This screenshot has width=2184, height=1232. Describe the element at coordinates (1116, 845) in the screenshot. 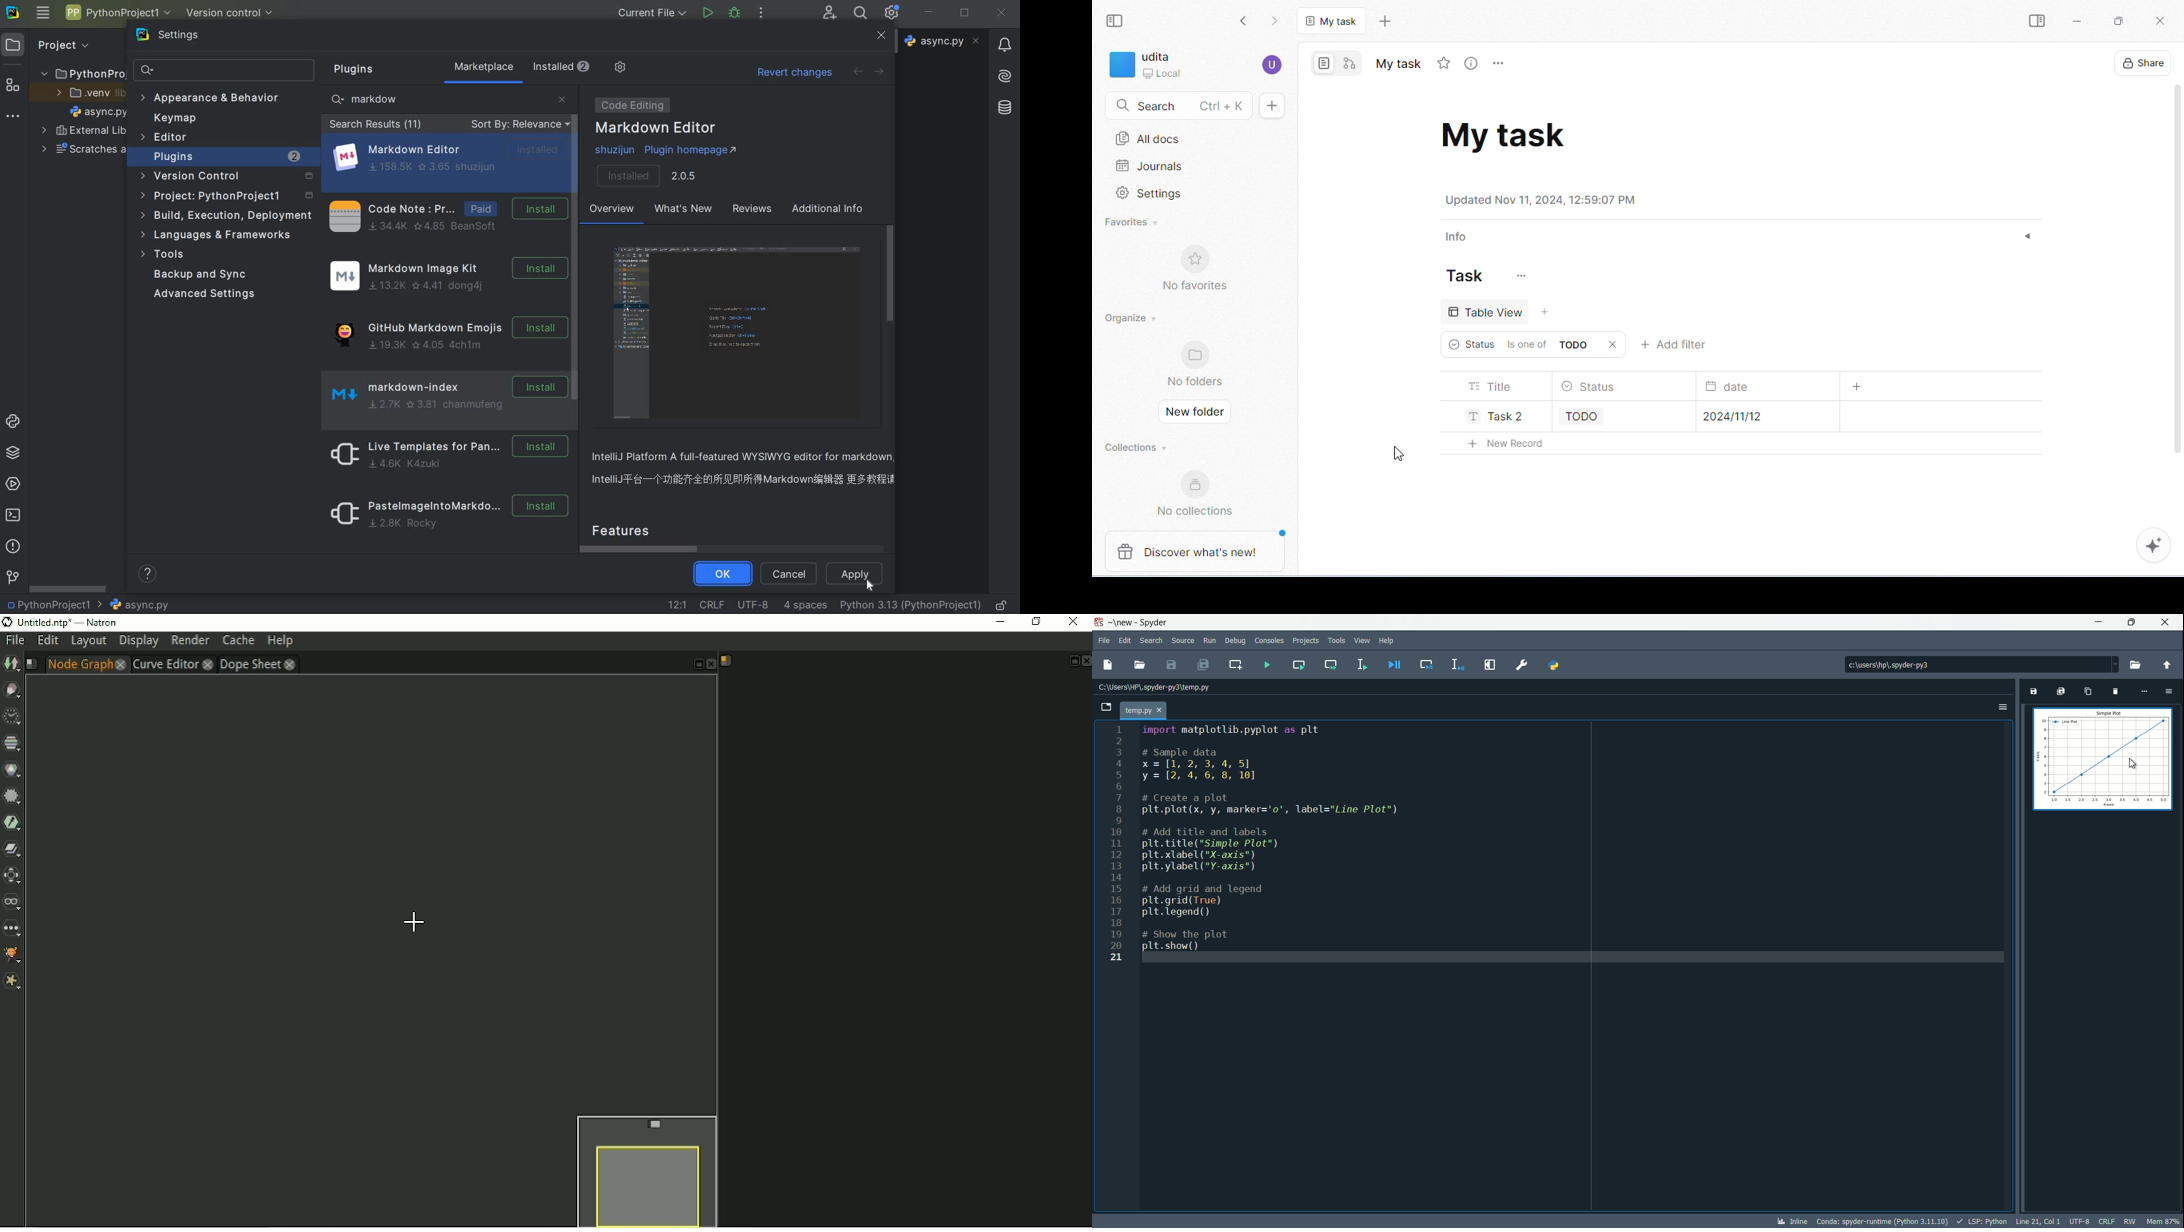

I see `line number` at that location.